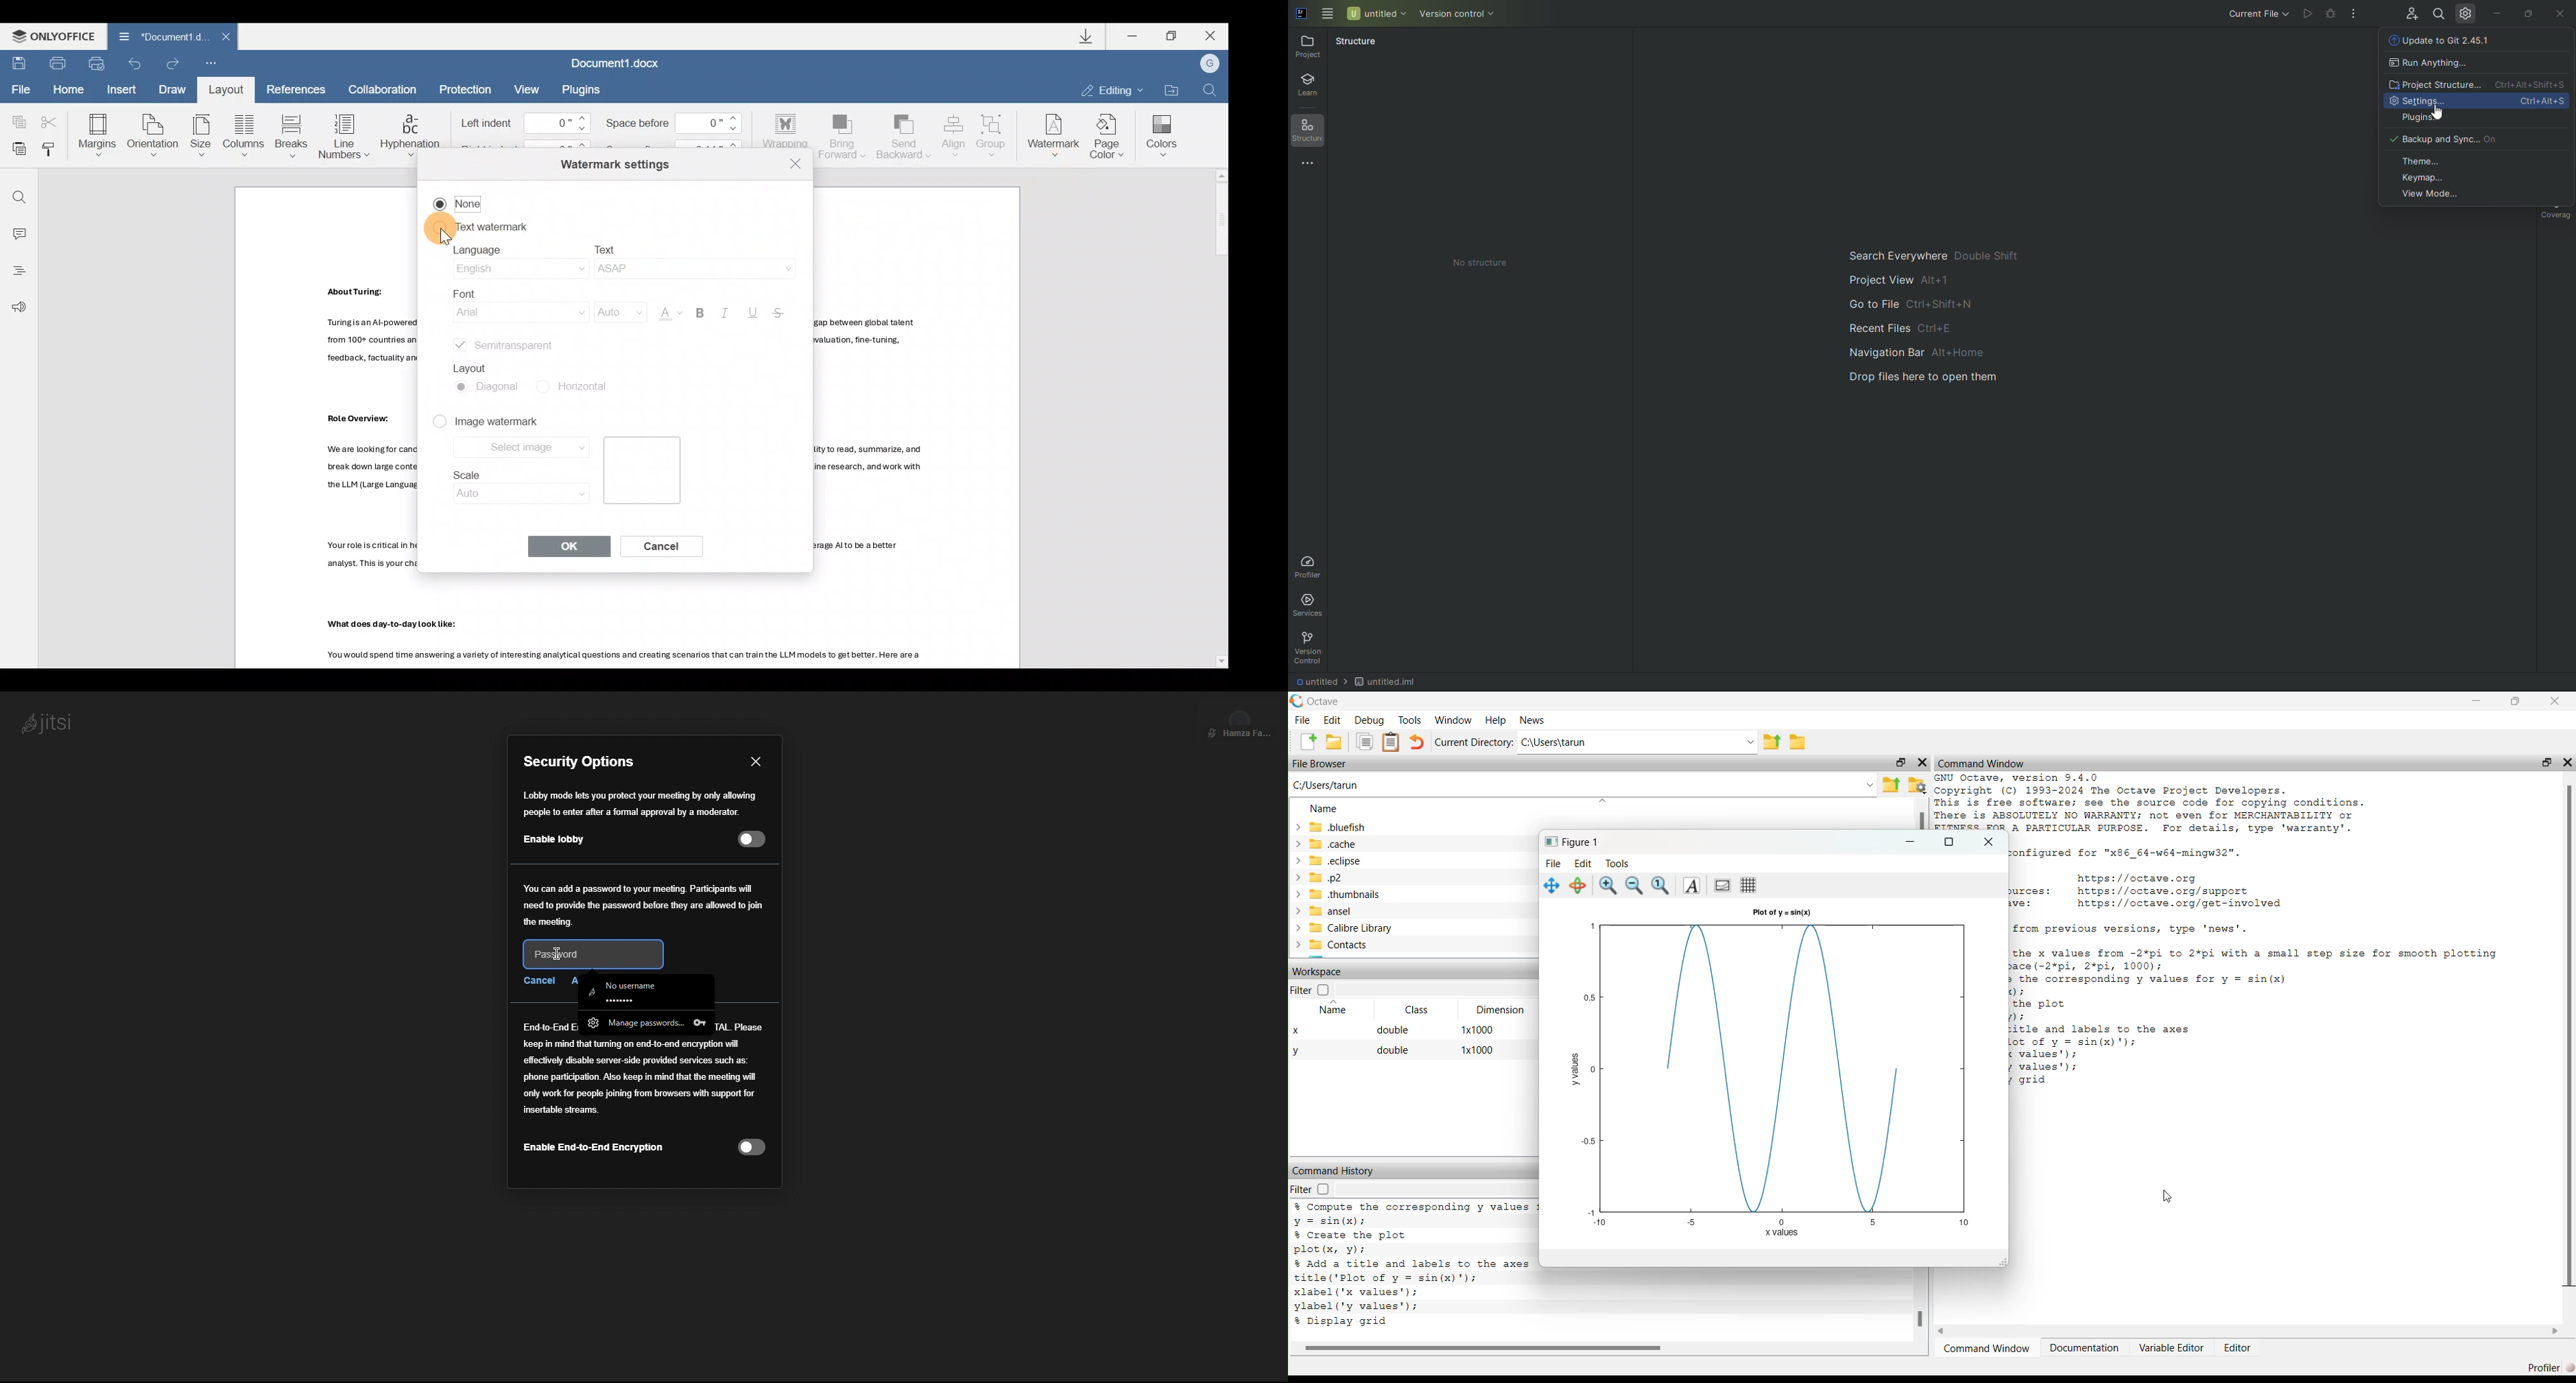 The width and height of the screenshot is (2576, 1400). What do you see at coordinates (2479, 84) in the screenshot?
I see `Project Structure` at bounding box center [2479, 84].